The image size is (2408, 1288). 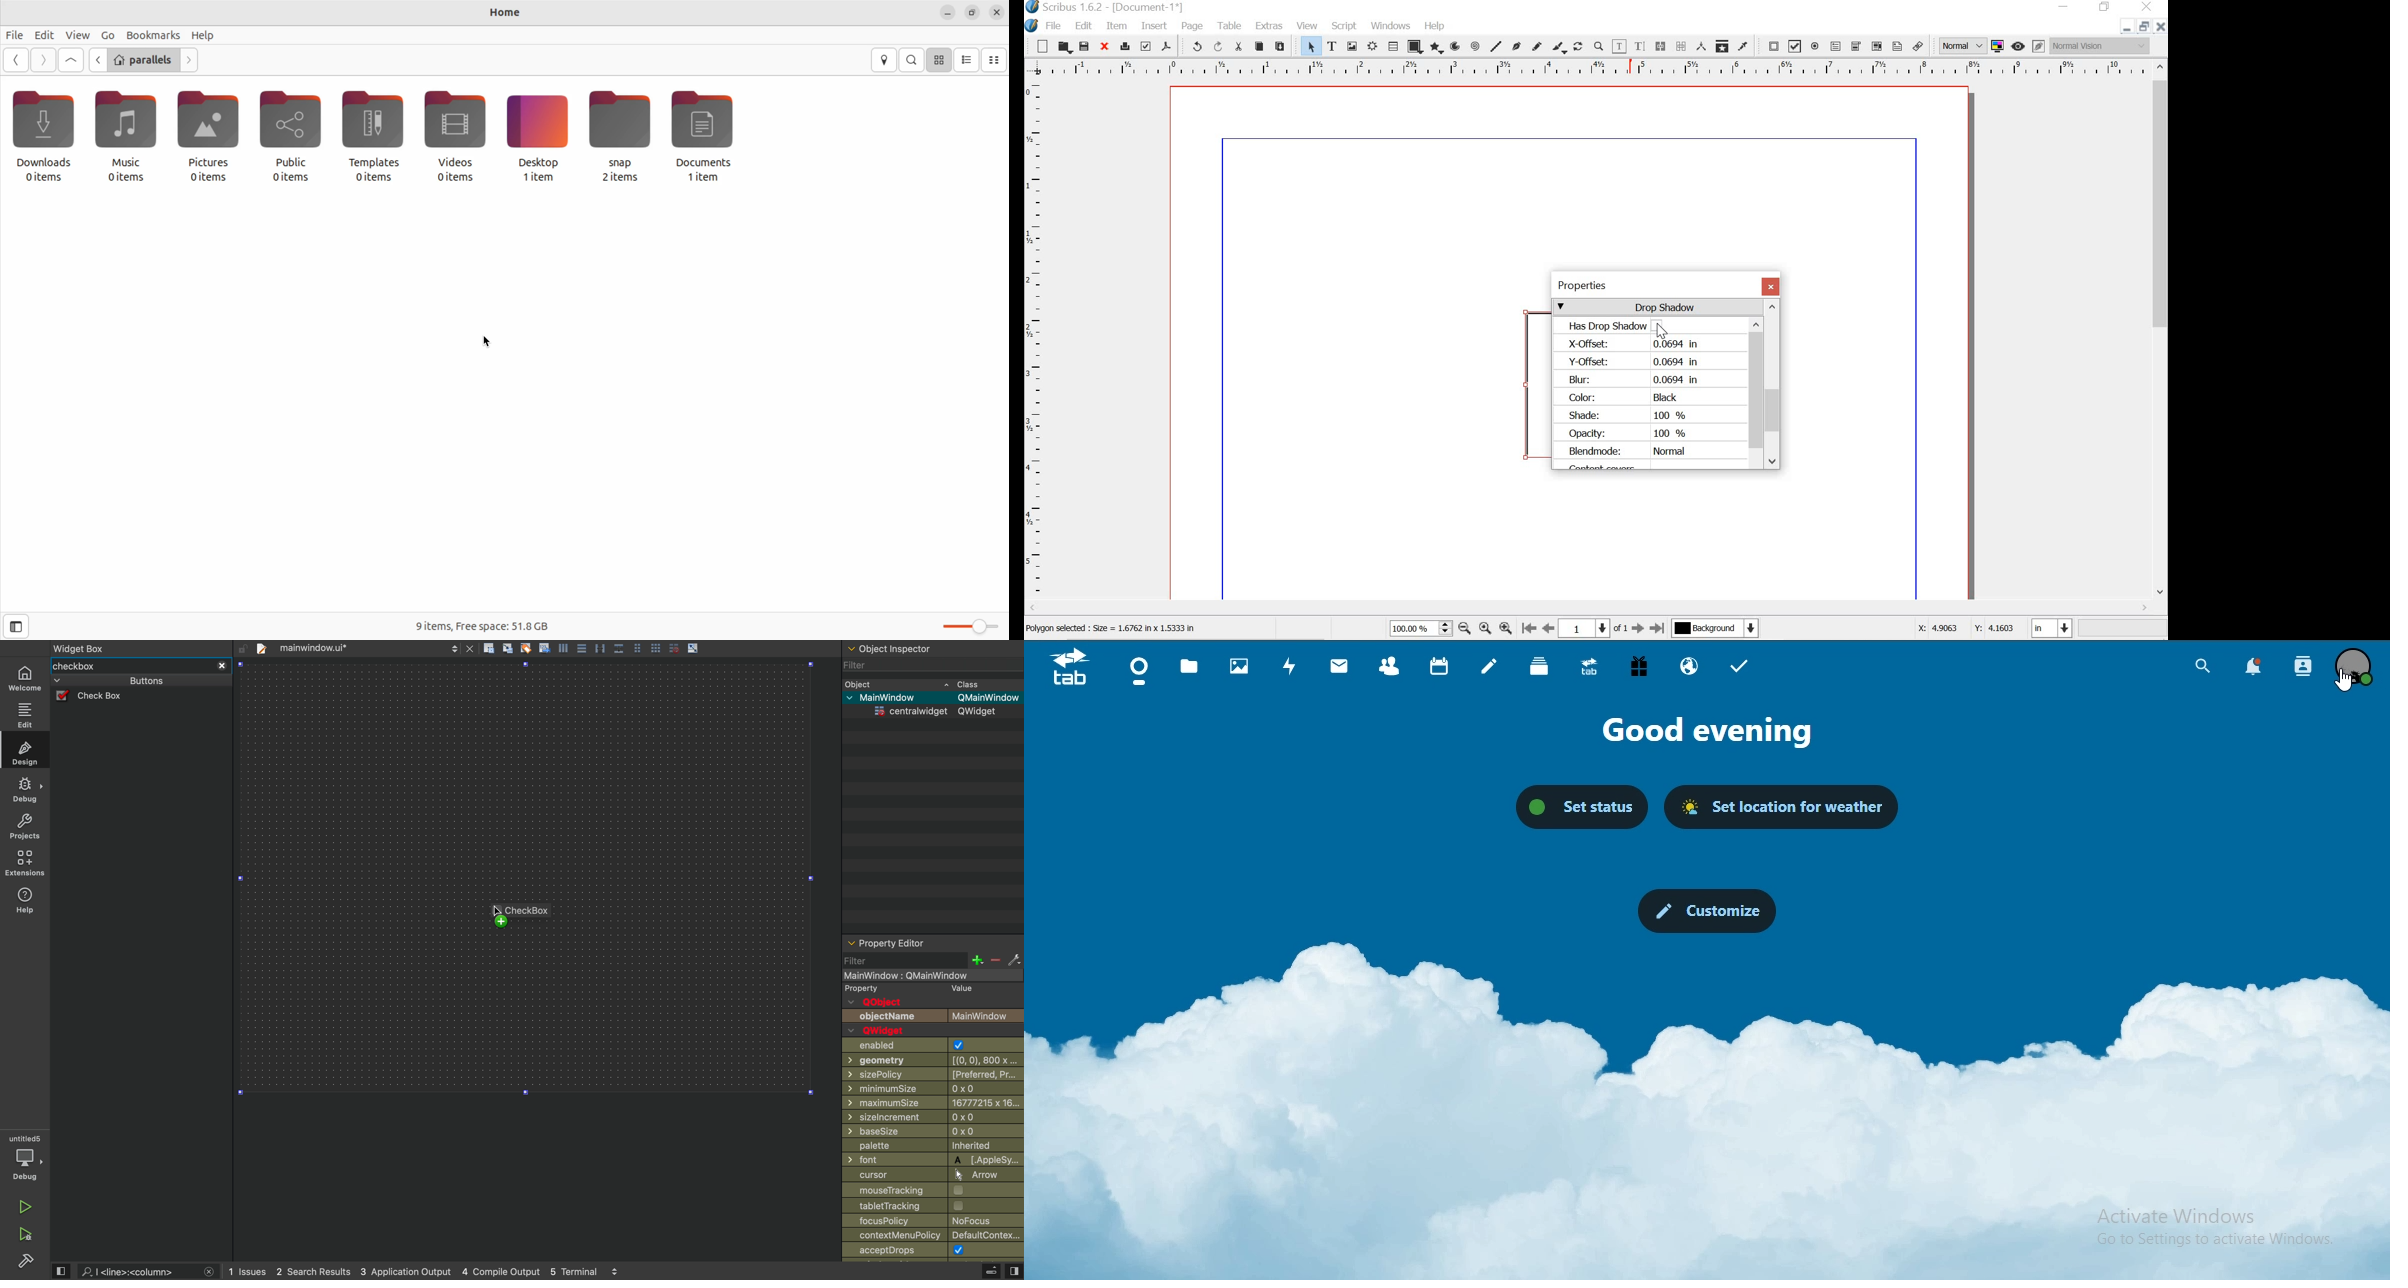 What do you see at coordinates (1707, 734) in the screenshot?
I see `Good Evening` at bounding box center [1707, 734].